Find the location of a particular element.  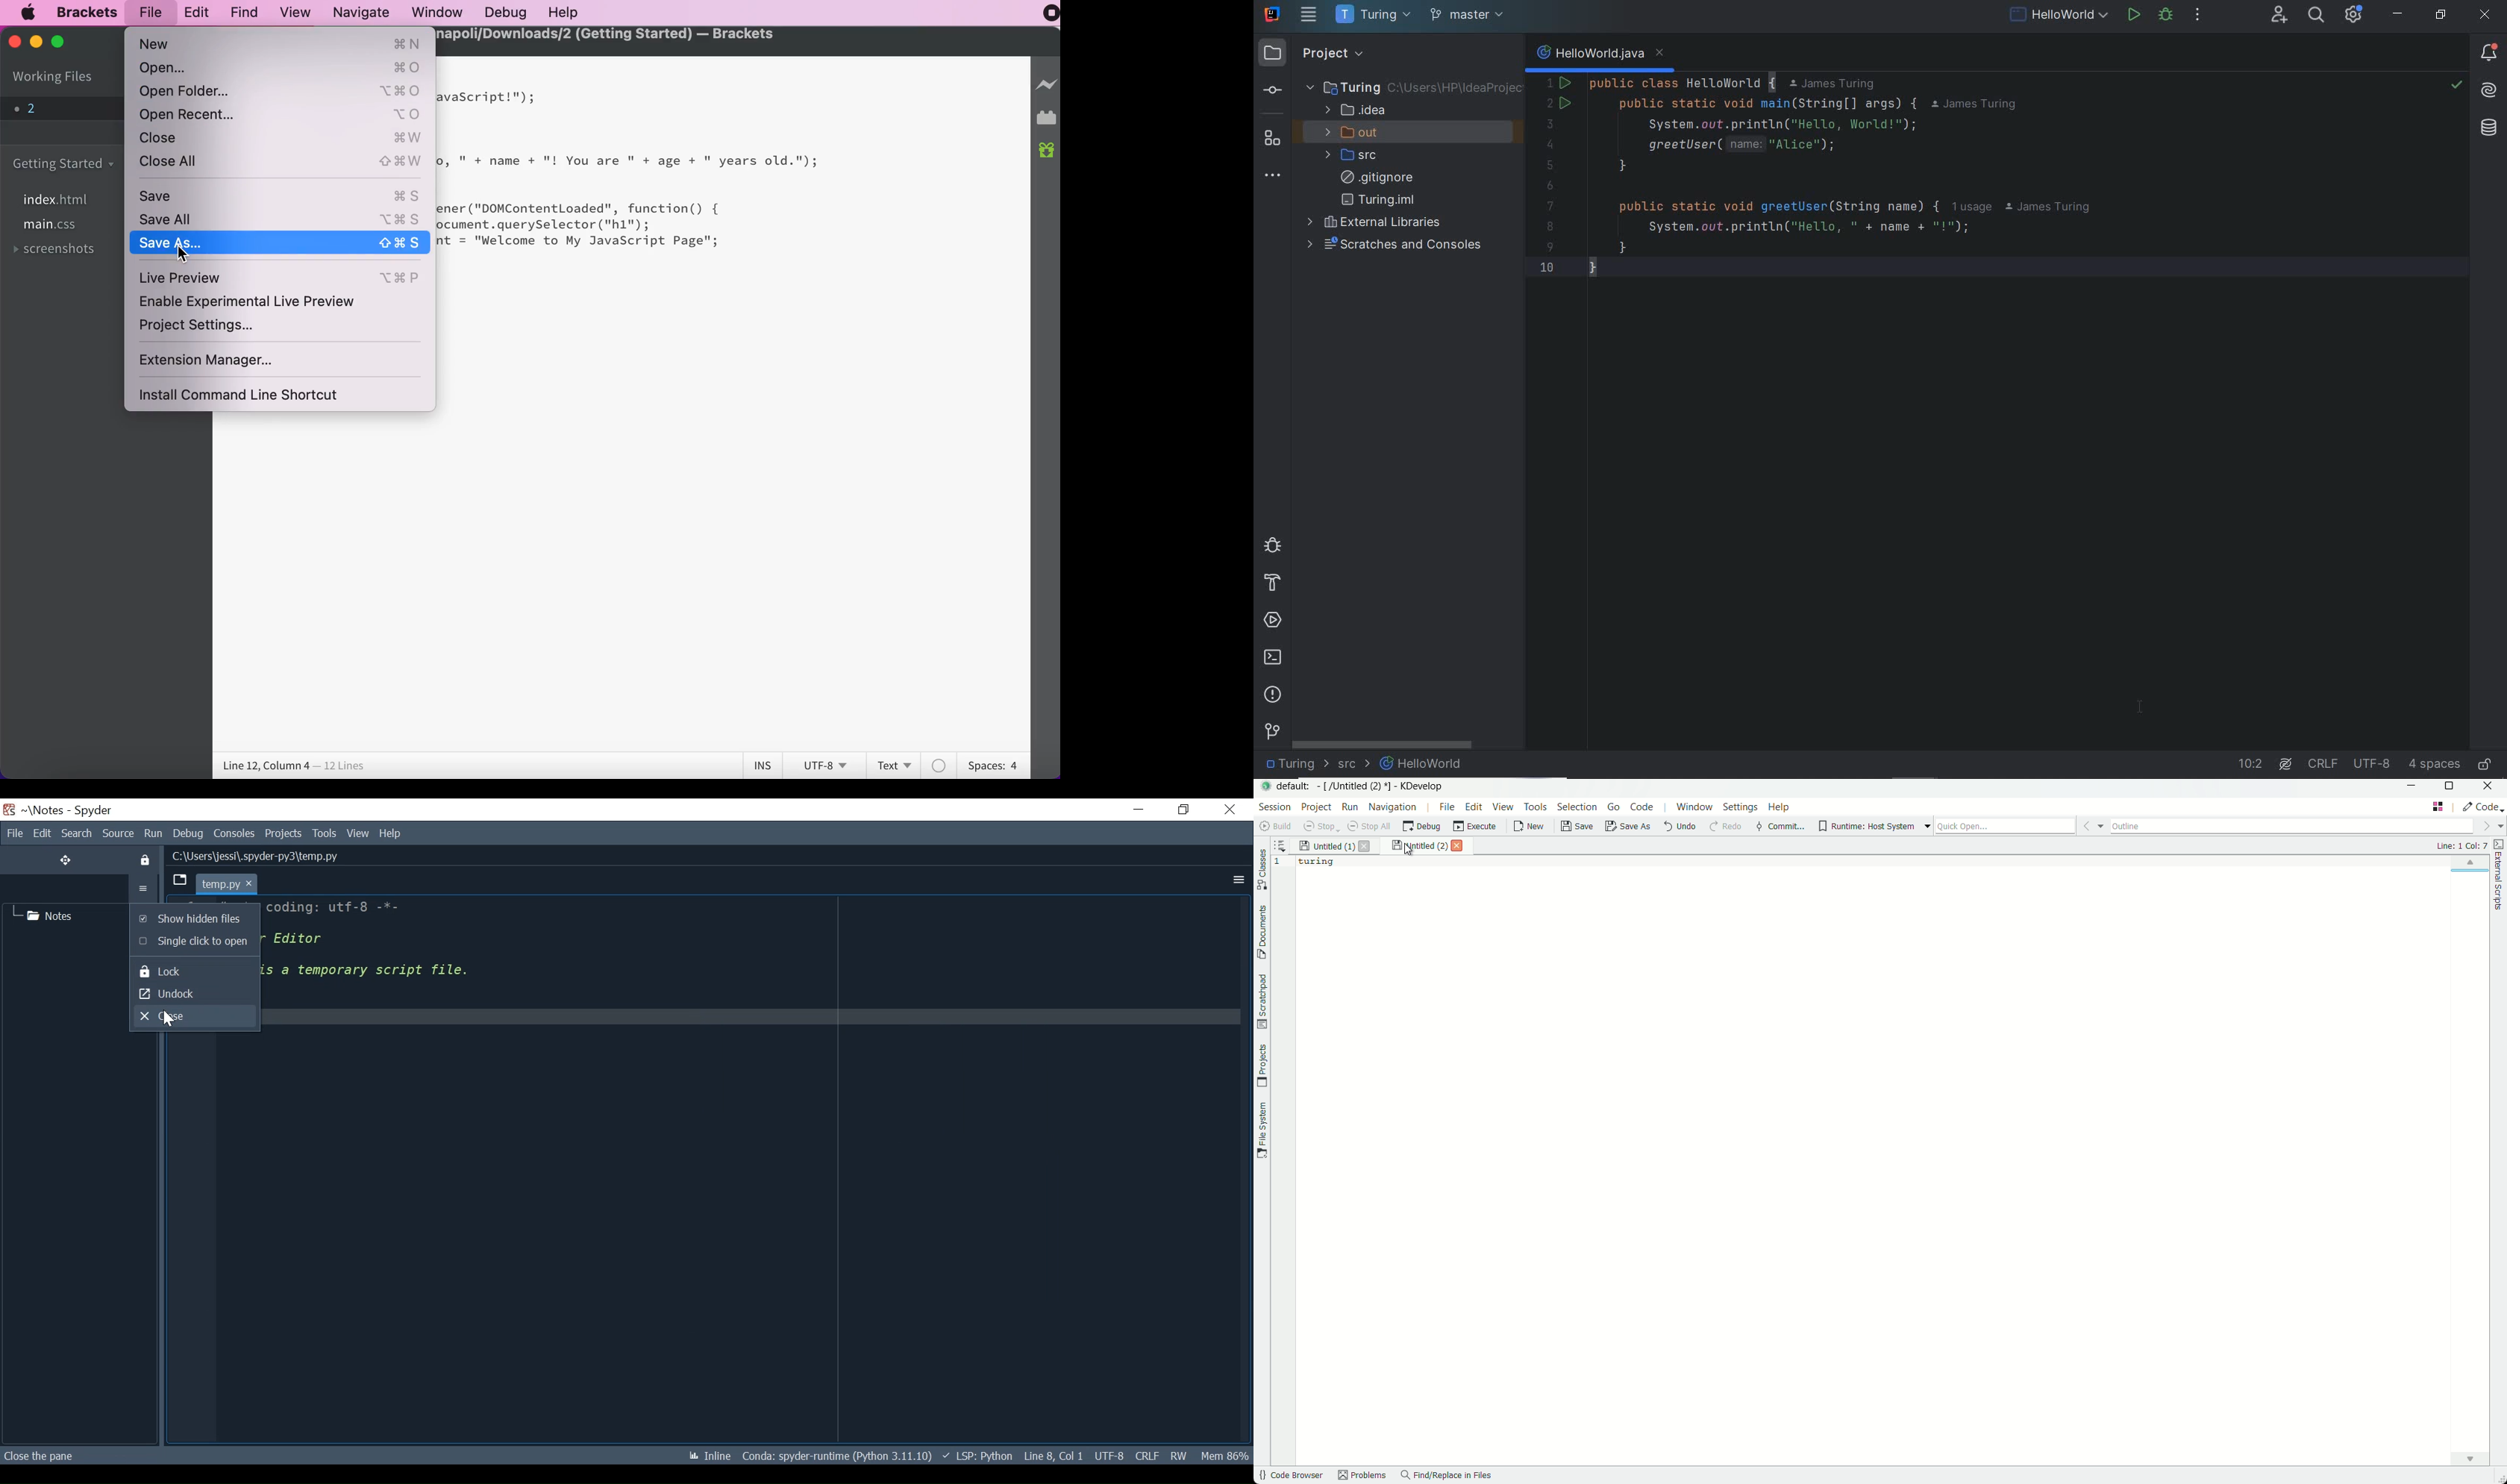

index.html is located at coordinates (61, 200).